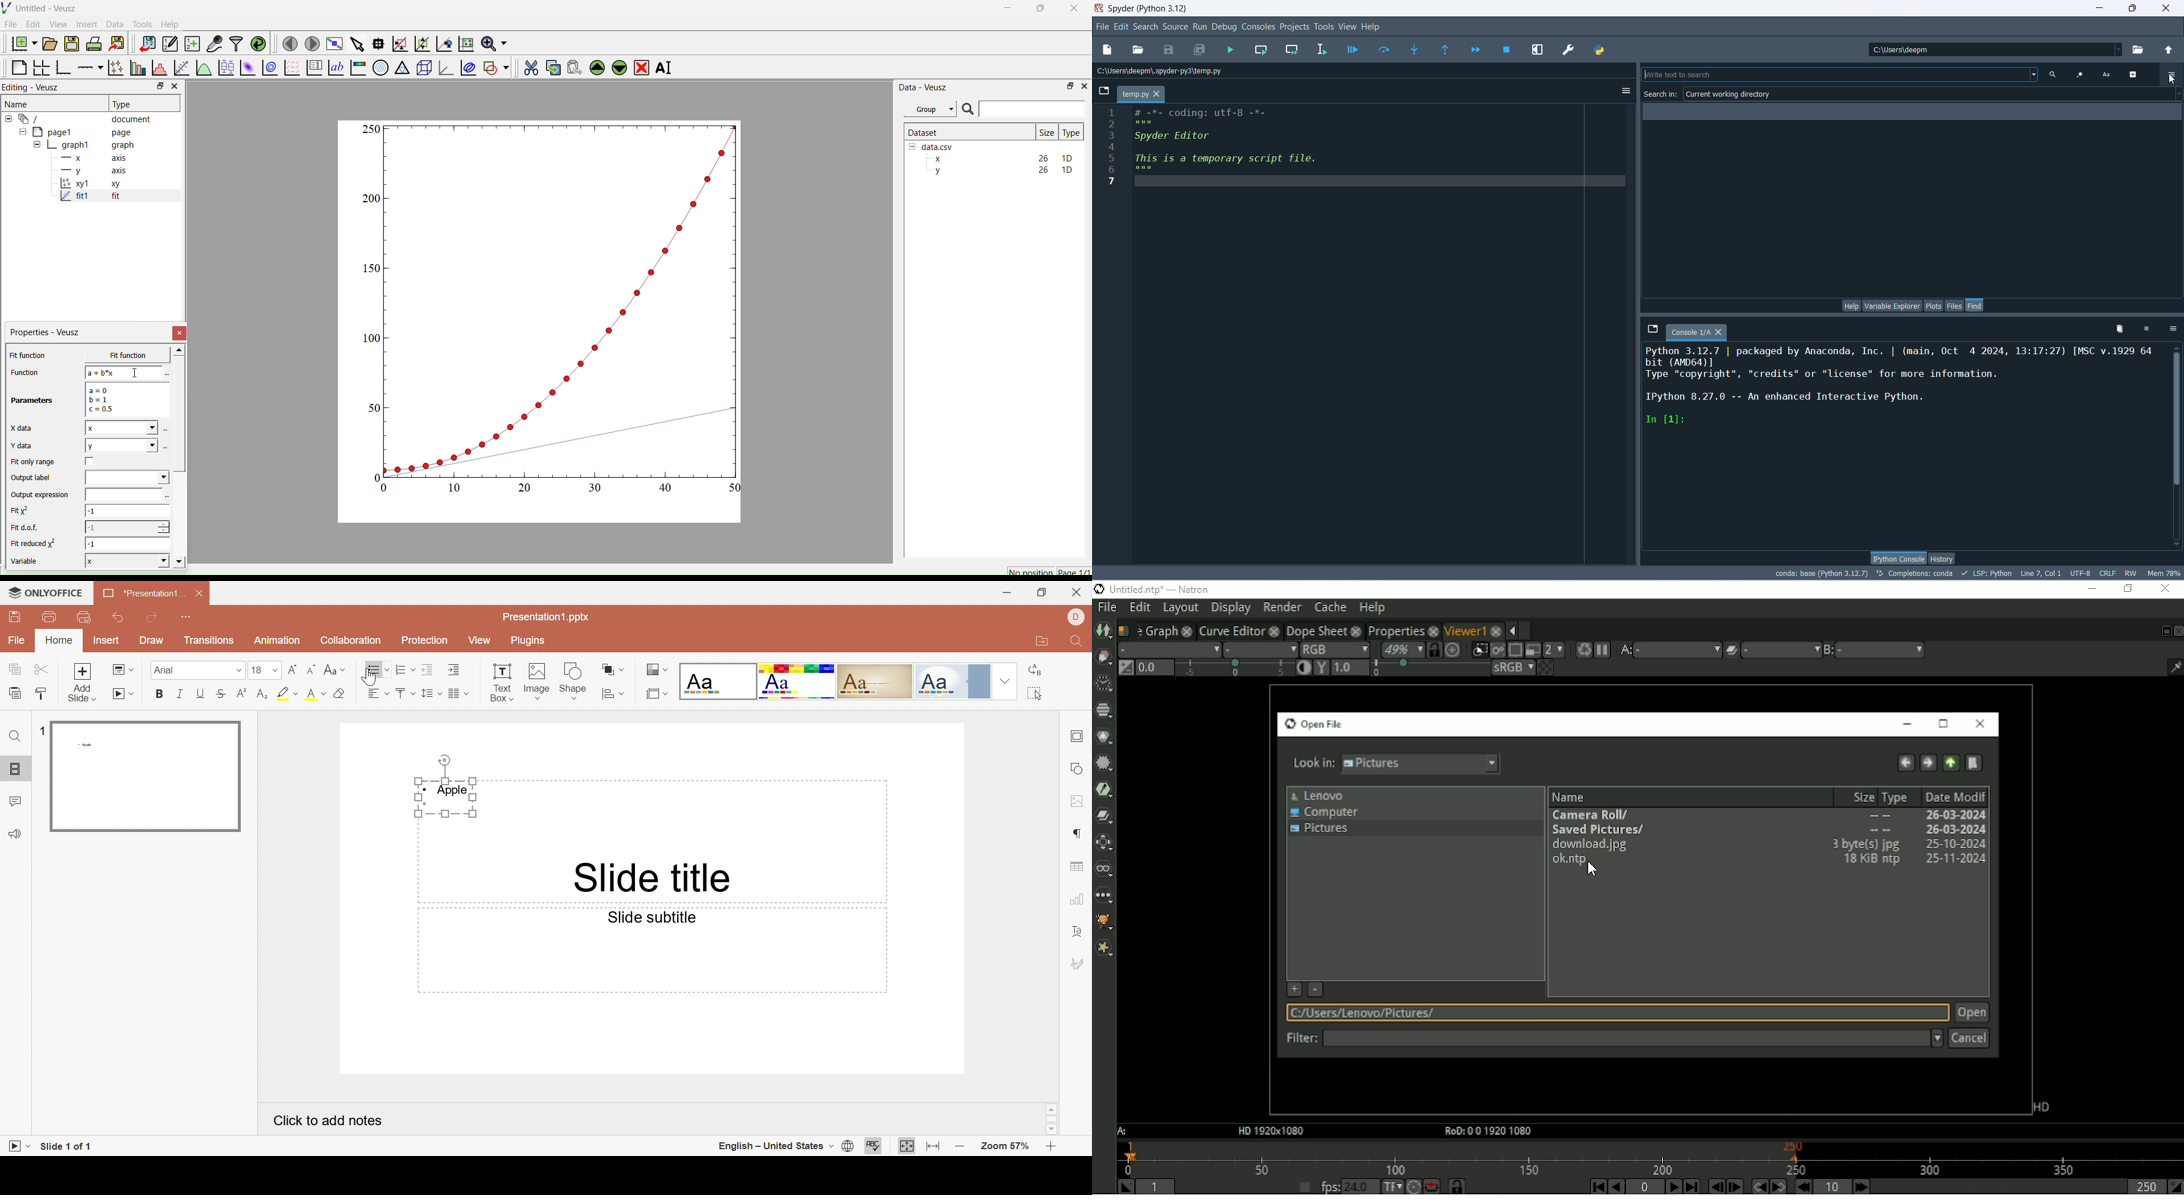 The image size is (2184, 1204). Describe the element at coordinates (1120, 27) in the screenshot. I see `edit` at that location.